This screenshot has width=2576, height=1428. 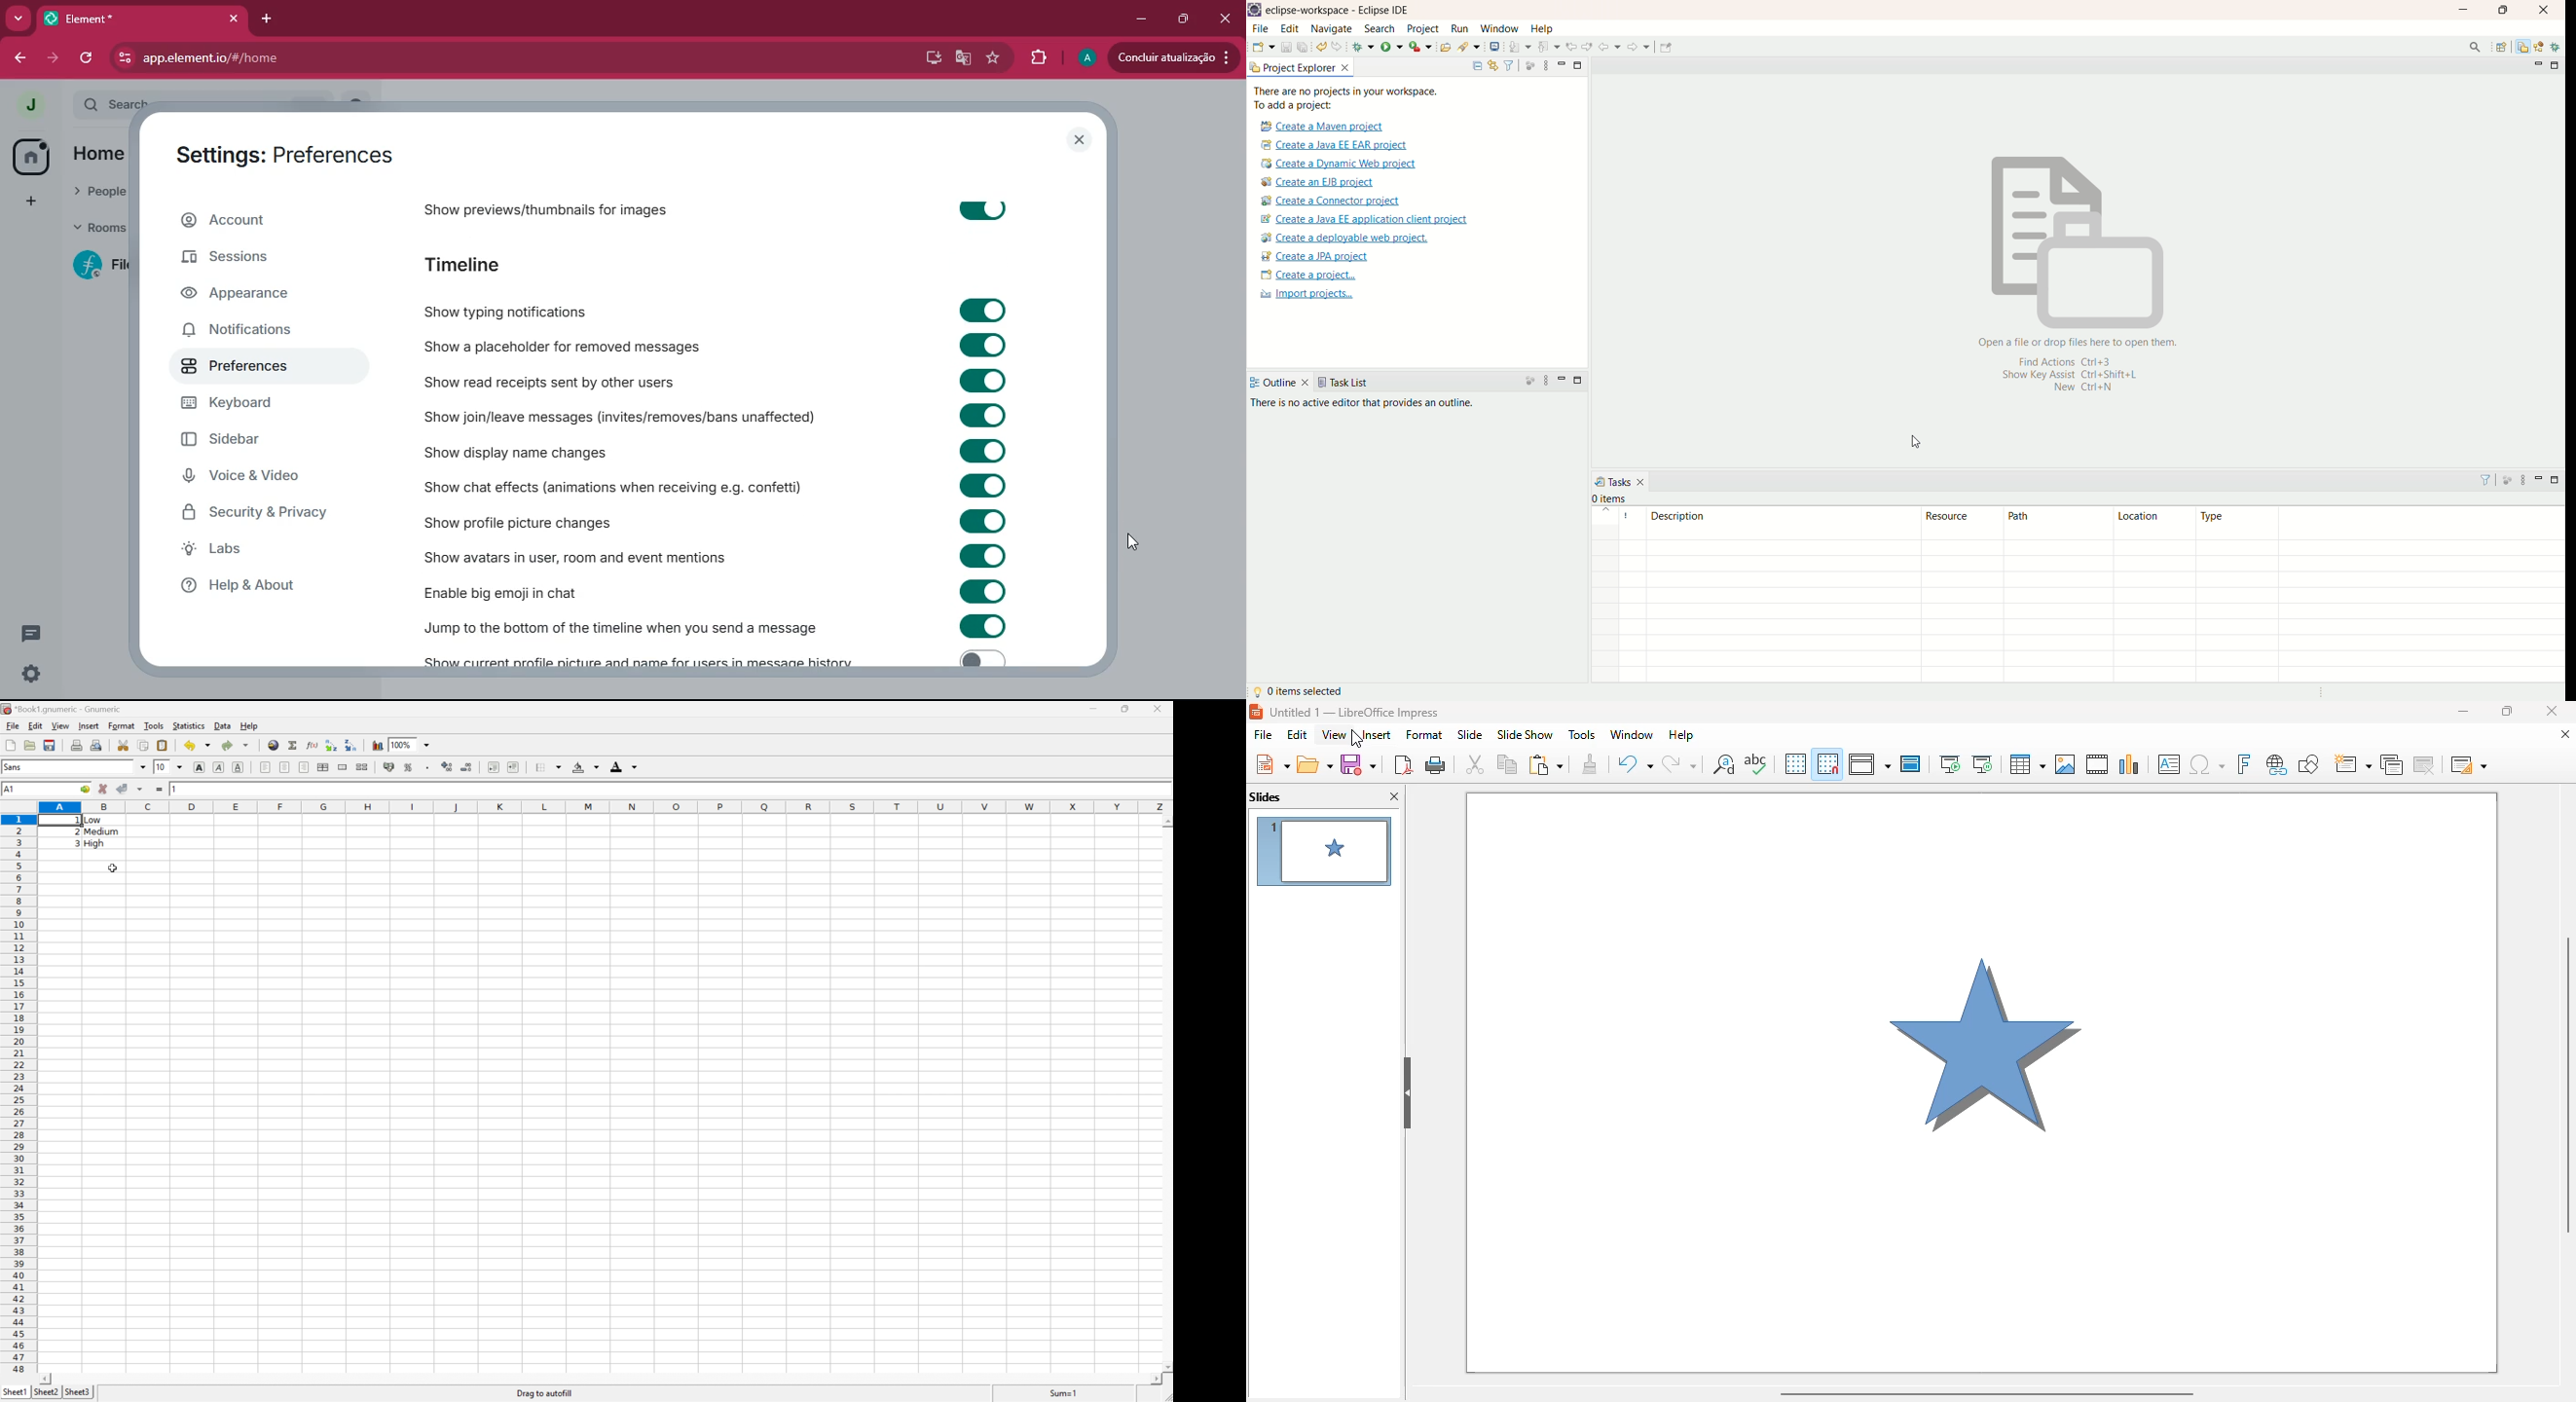 I want to click on duplicate slide, so click(x=2392, y=765).